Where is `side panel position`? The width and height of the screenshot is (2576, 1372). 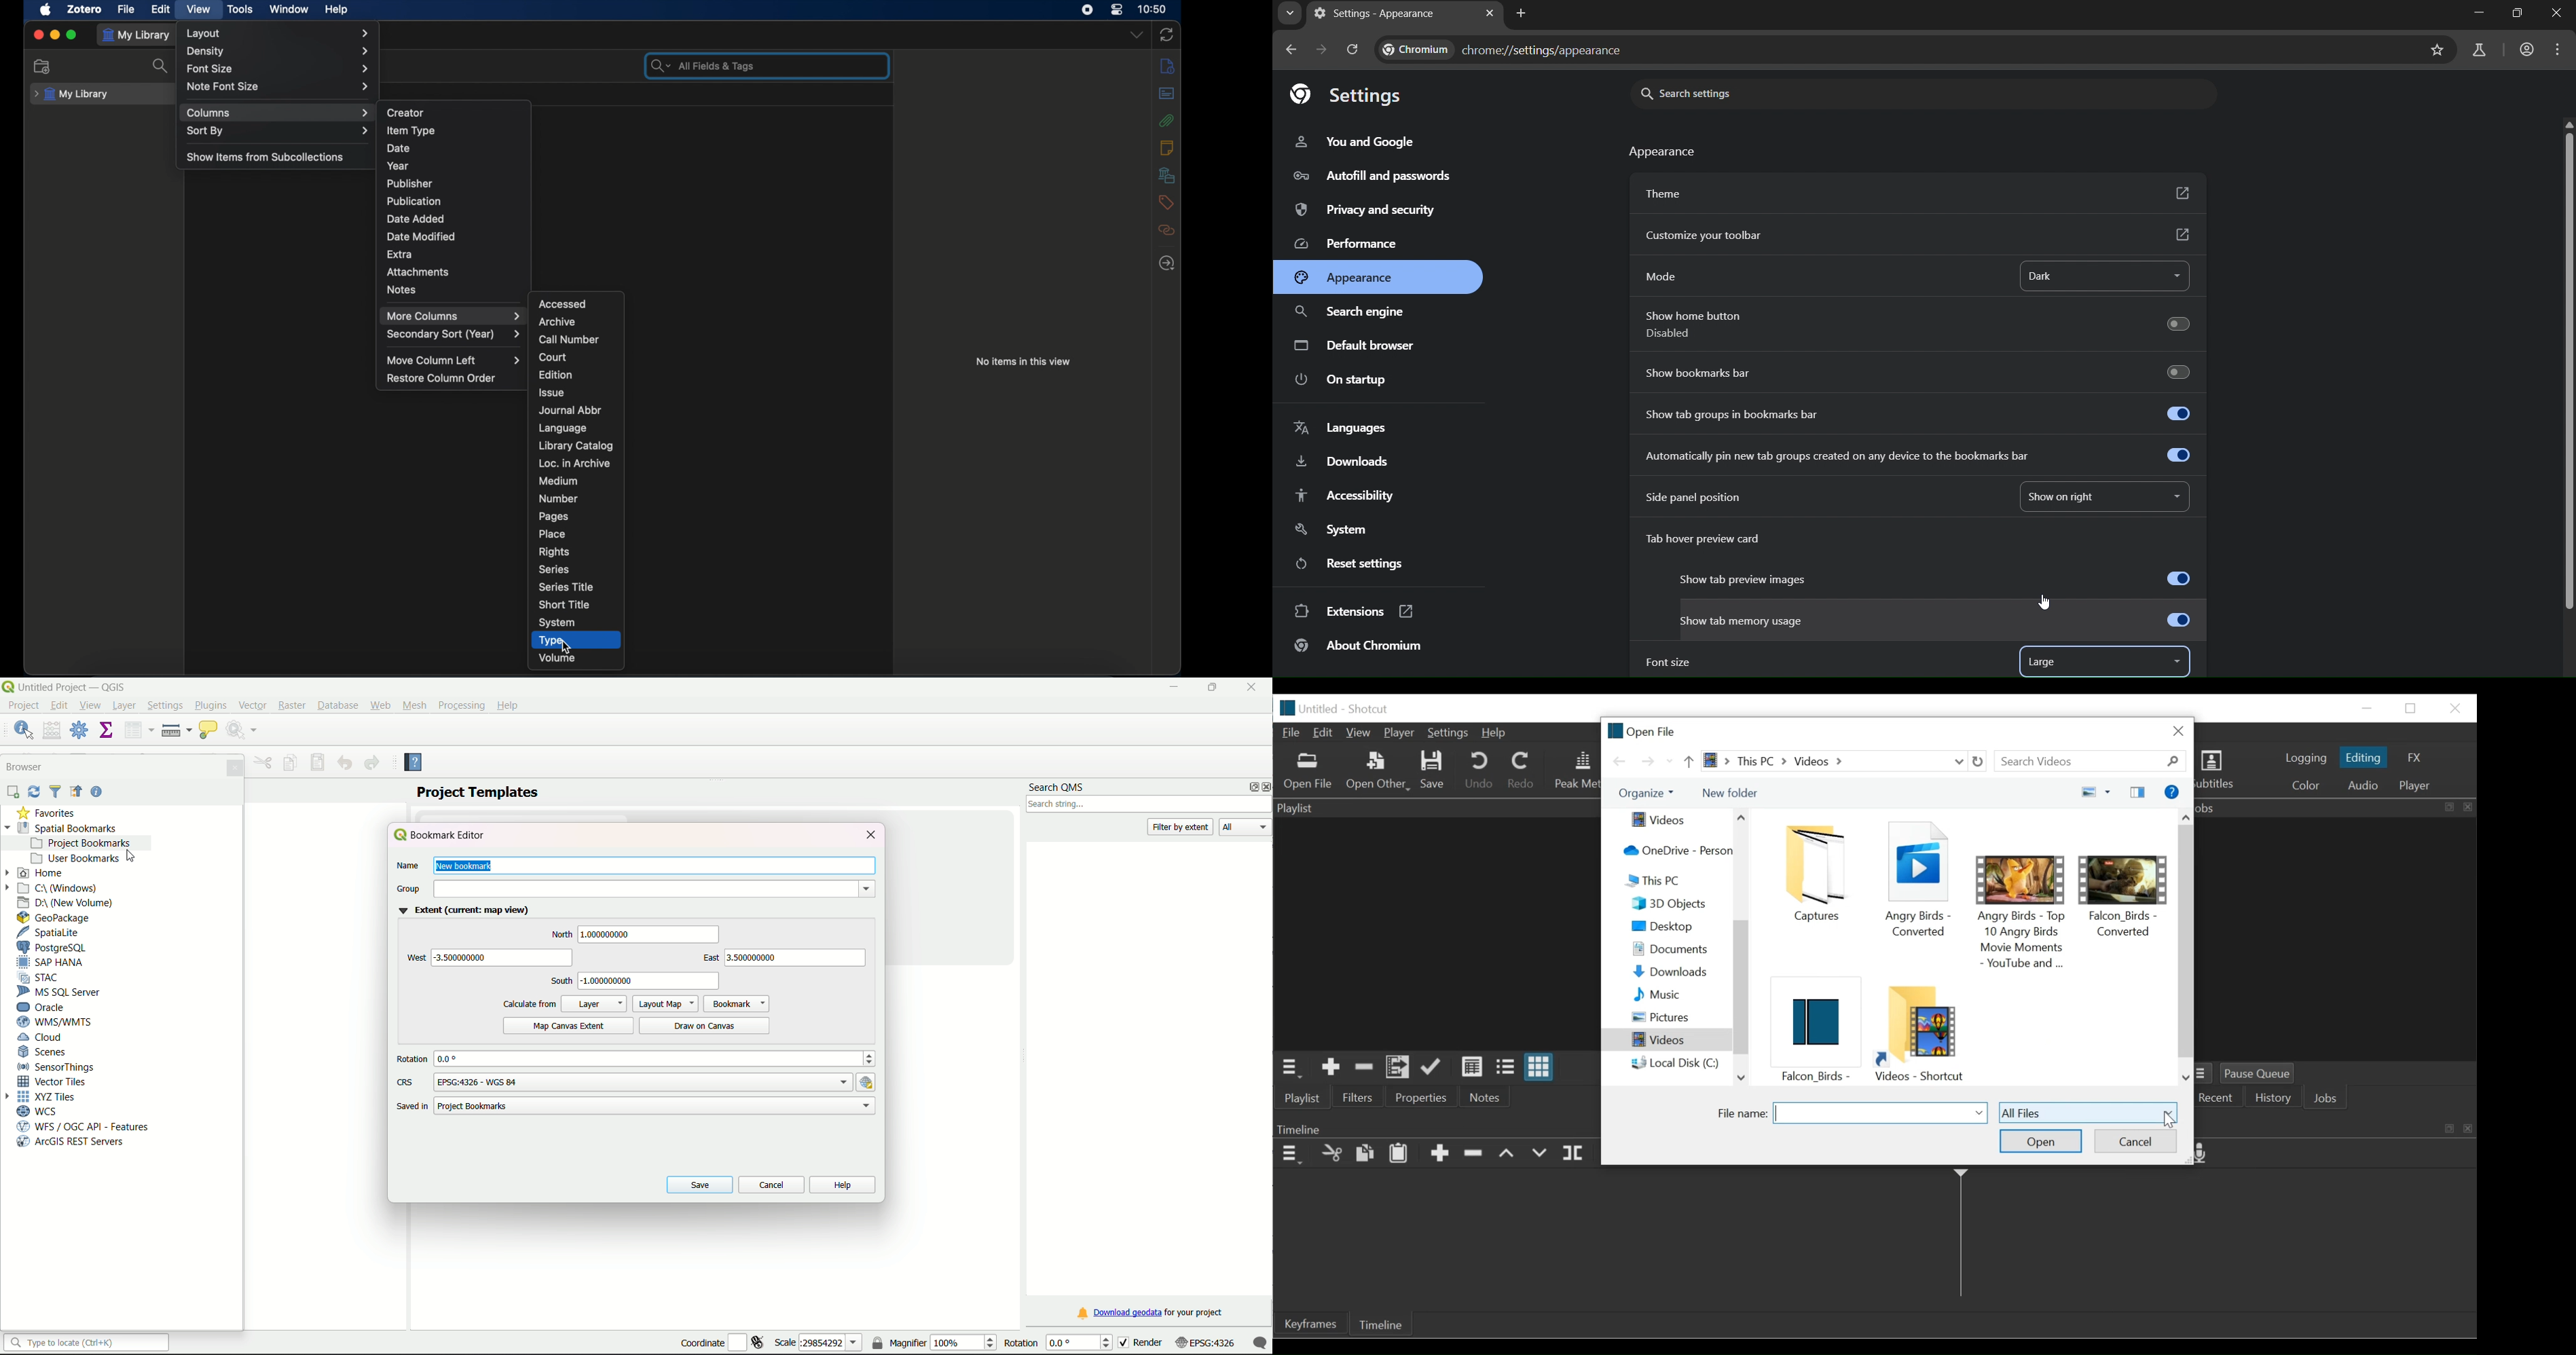 side panel position is located at coordinates (1693, 497).